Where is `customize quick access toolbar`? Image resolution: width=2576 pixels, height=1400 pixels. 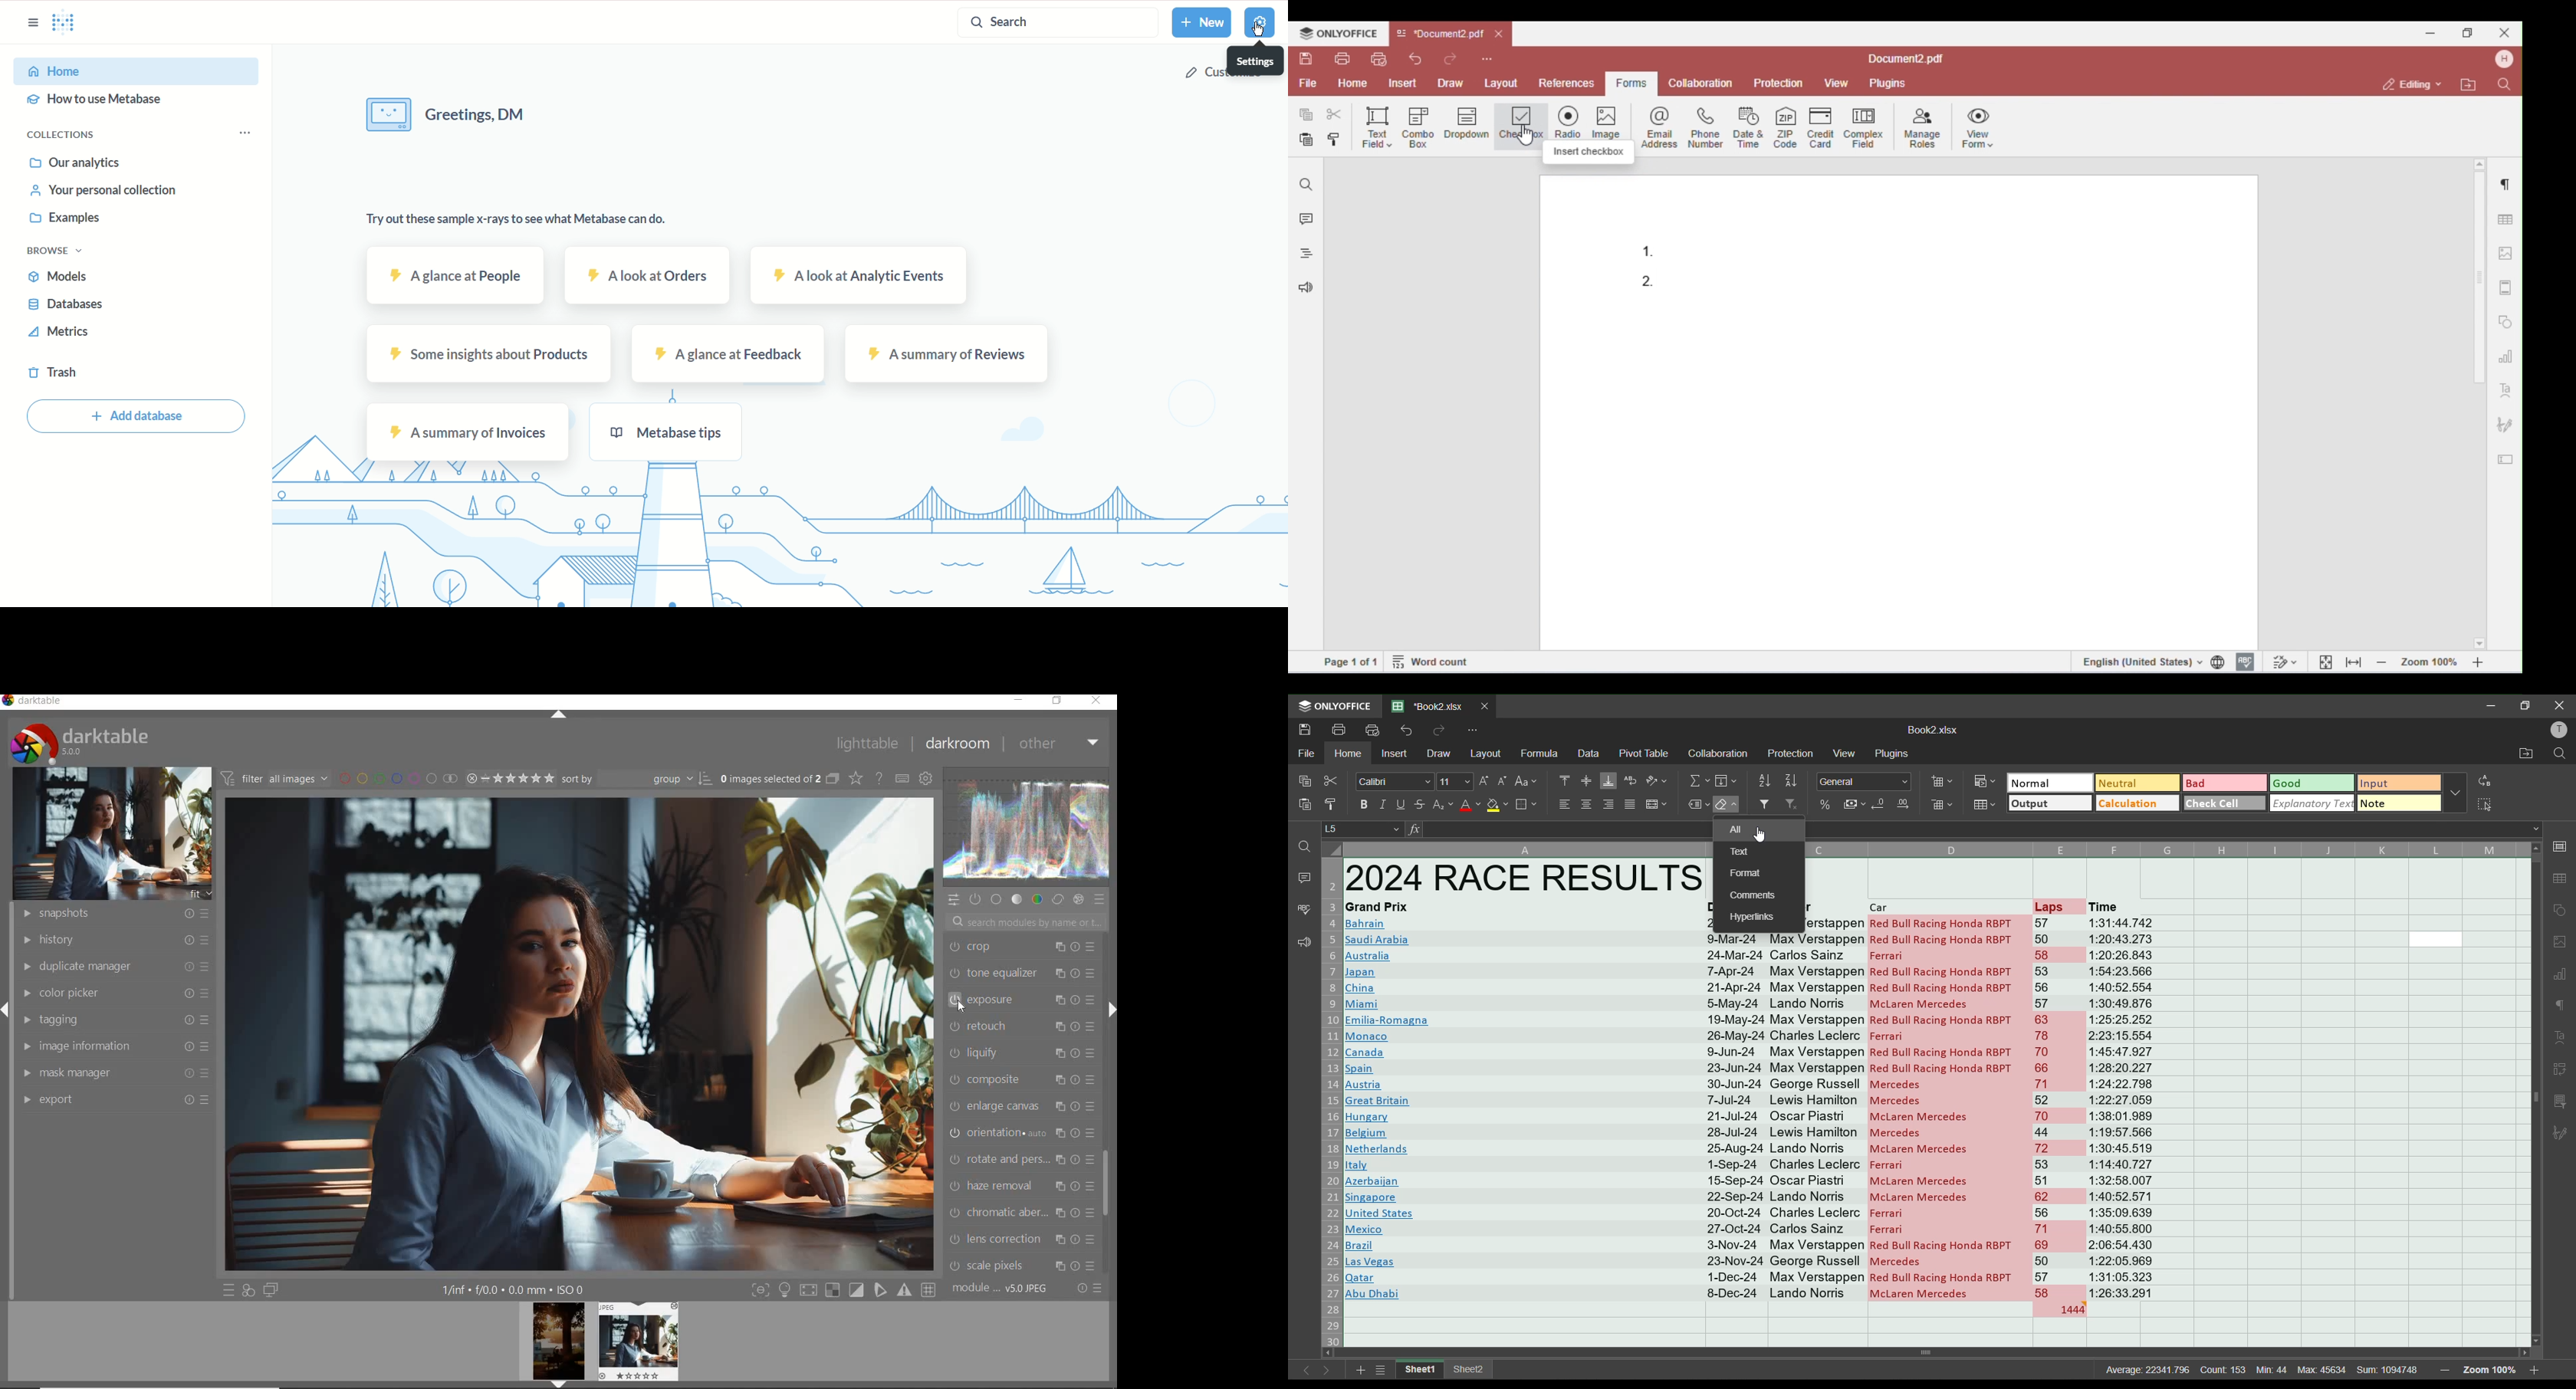 customize quick access toolbar is located at coordinates (1474, 731).